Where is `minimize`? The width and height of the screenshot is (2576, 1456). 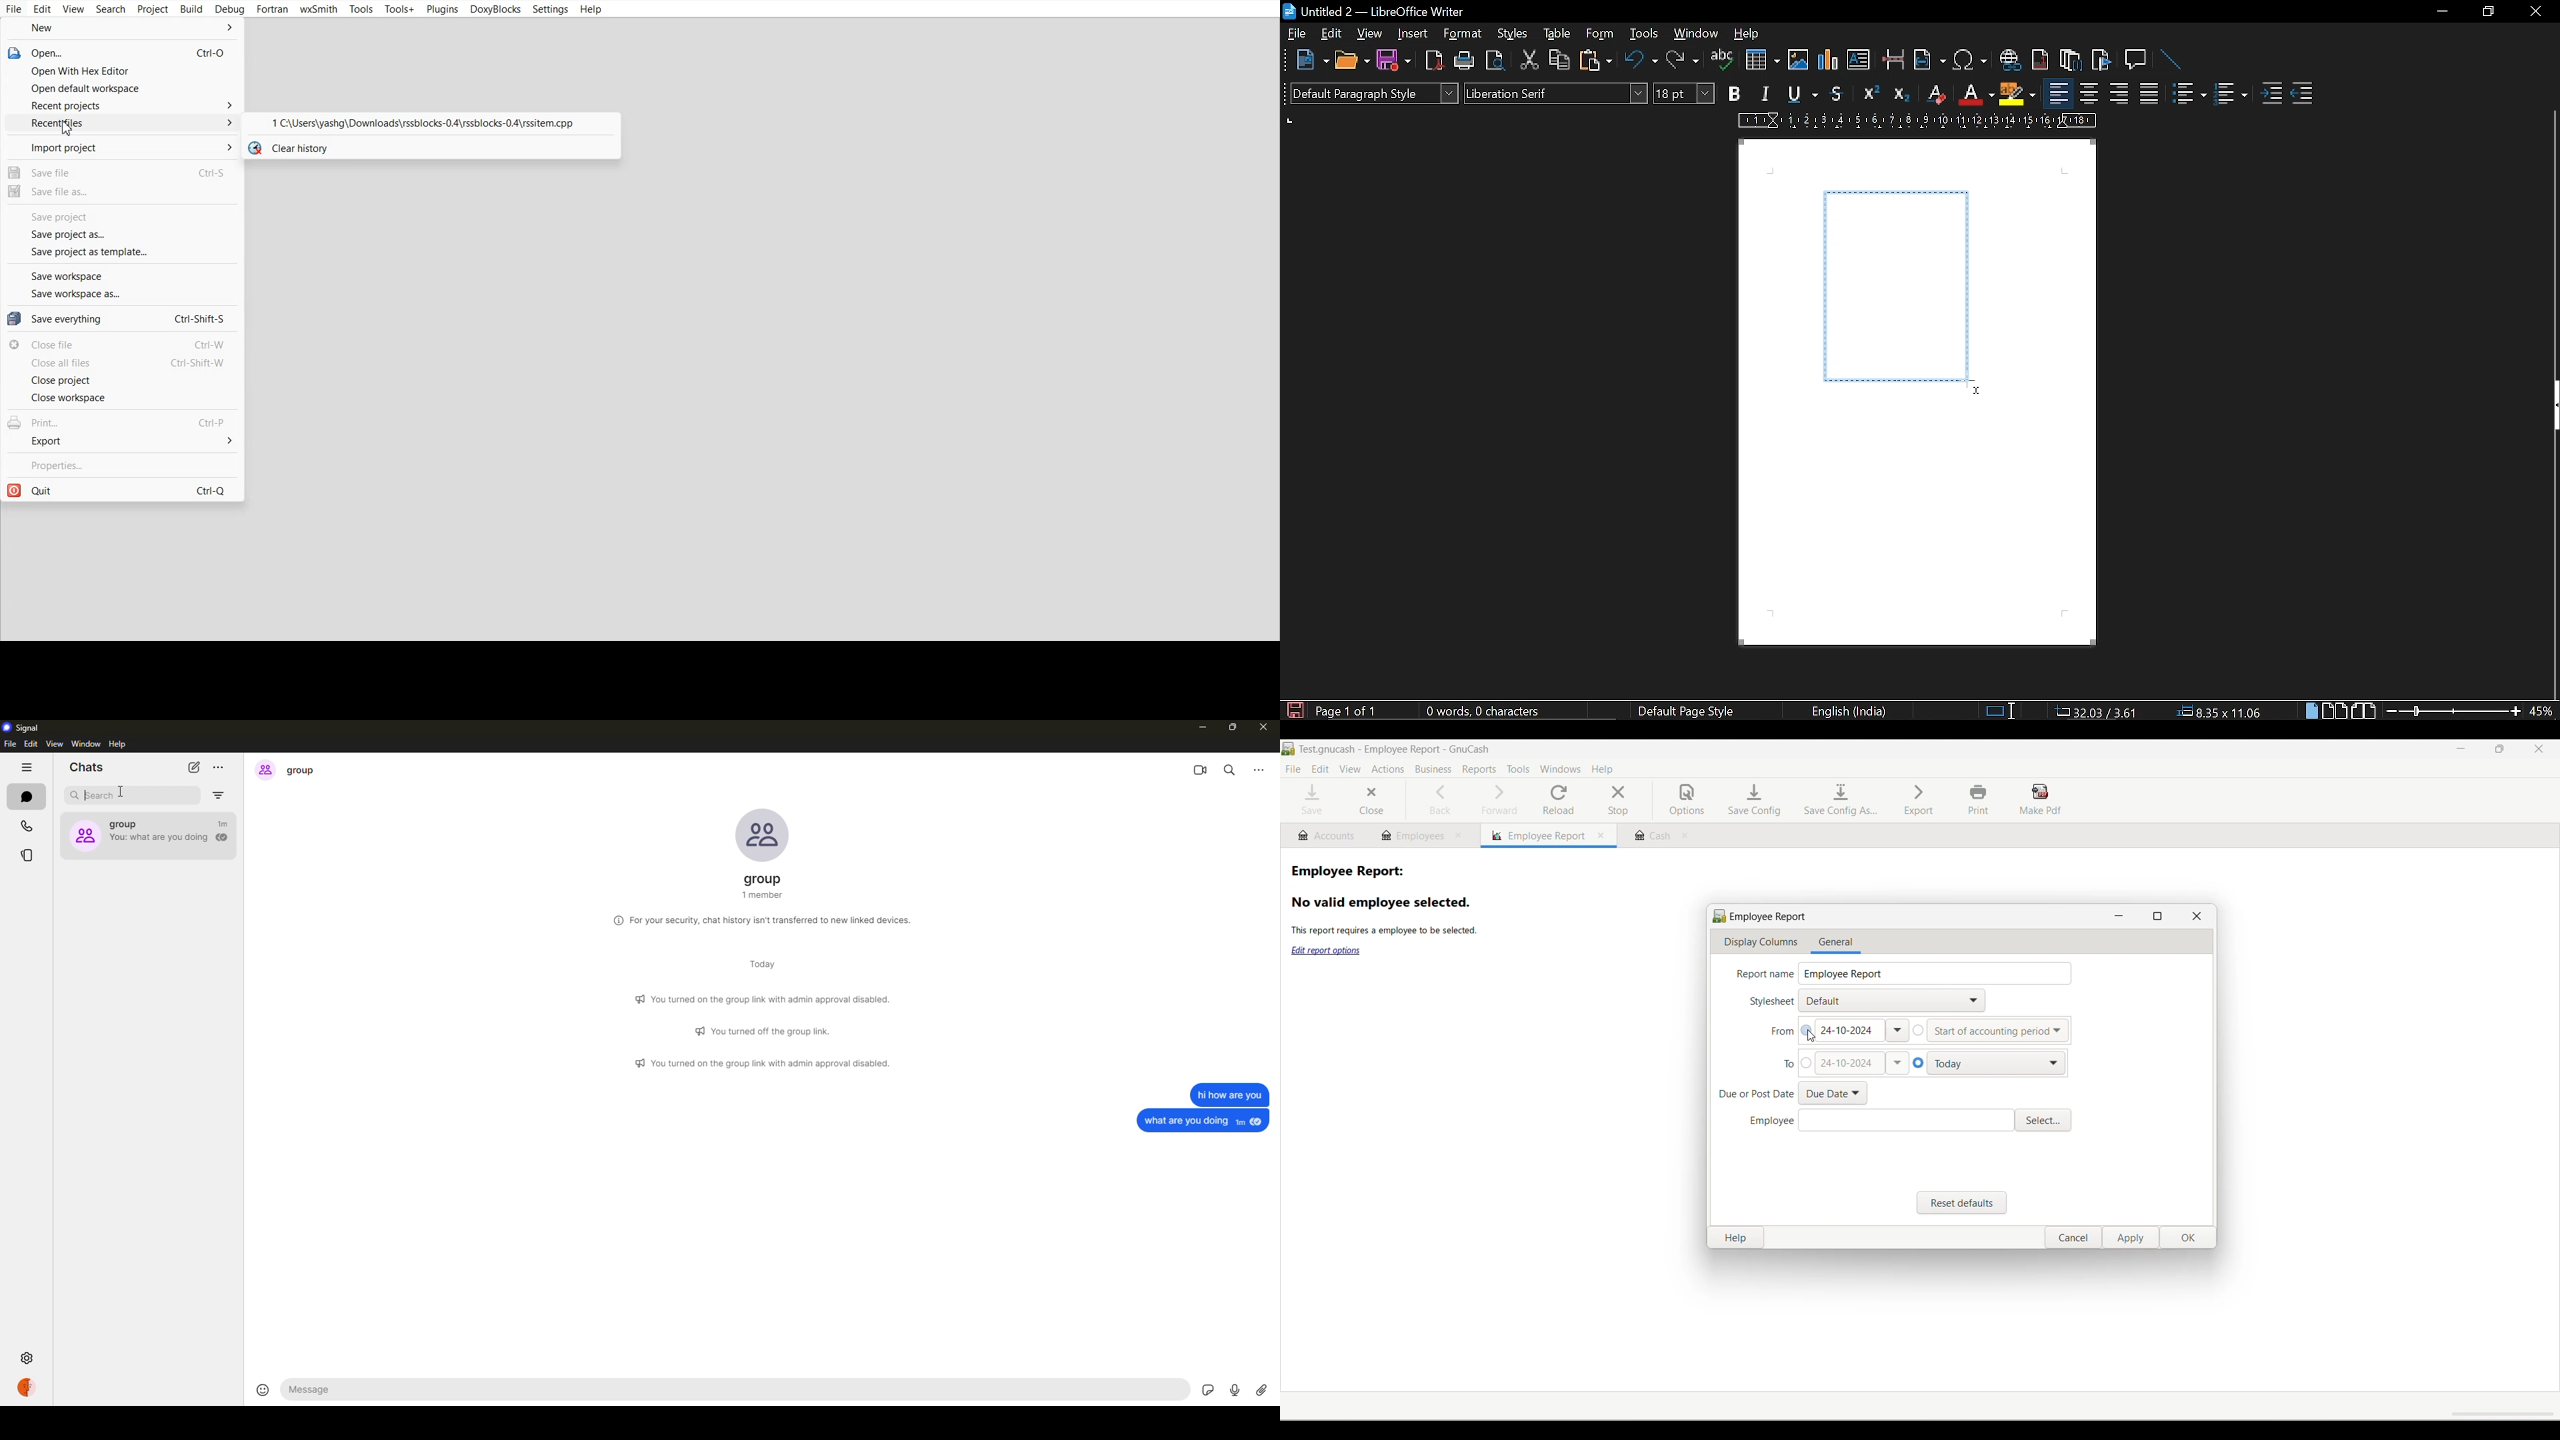
minimize is located at coordinates (1199, 727).